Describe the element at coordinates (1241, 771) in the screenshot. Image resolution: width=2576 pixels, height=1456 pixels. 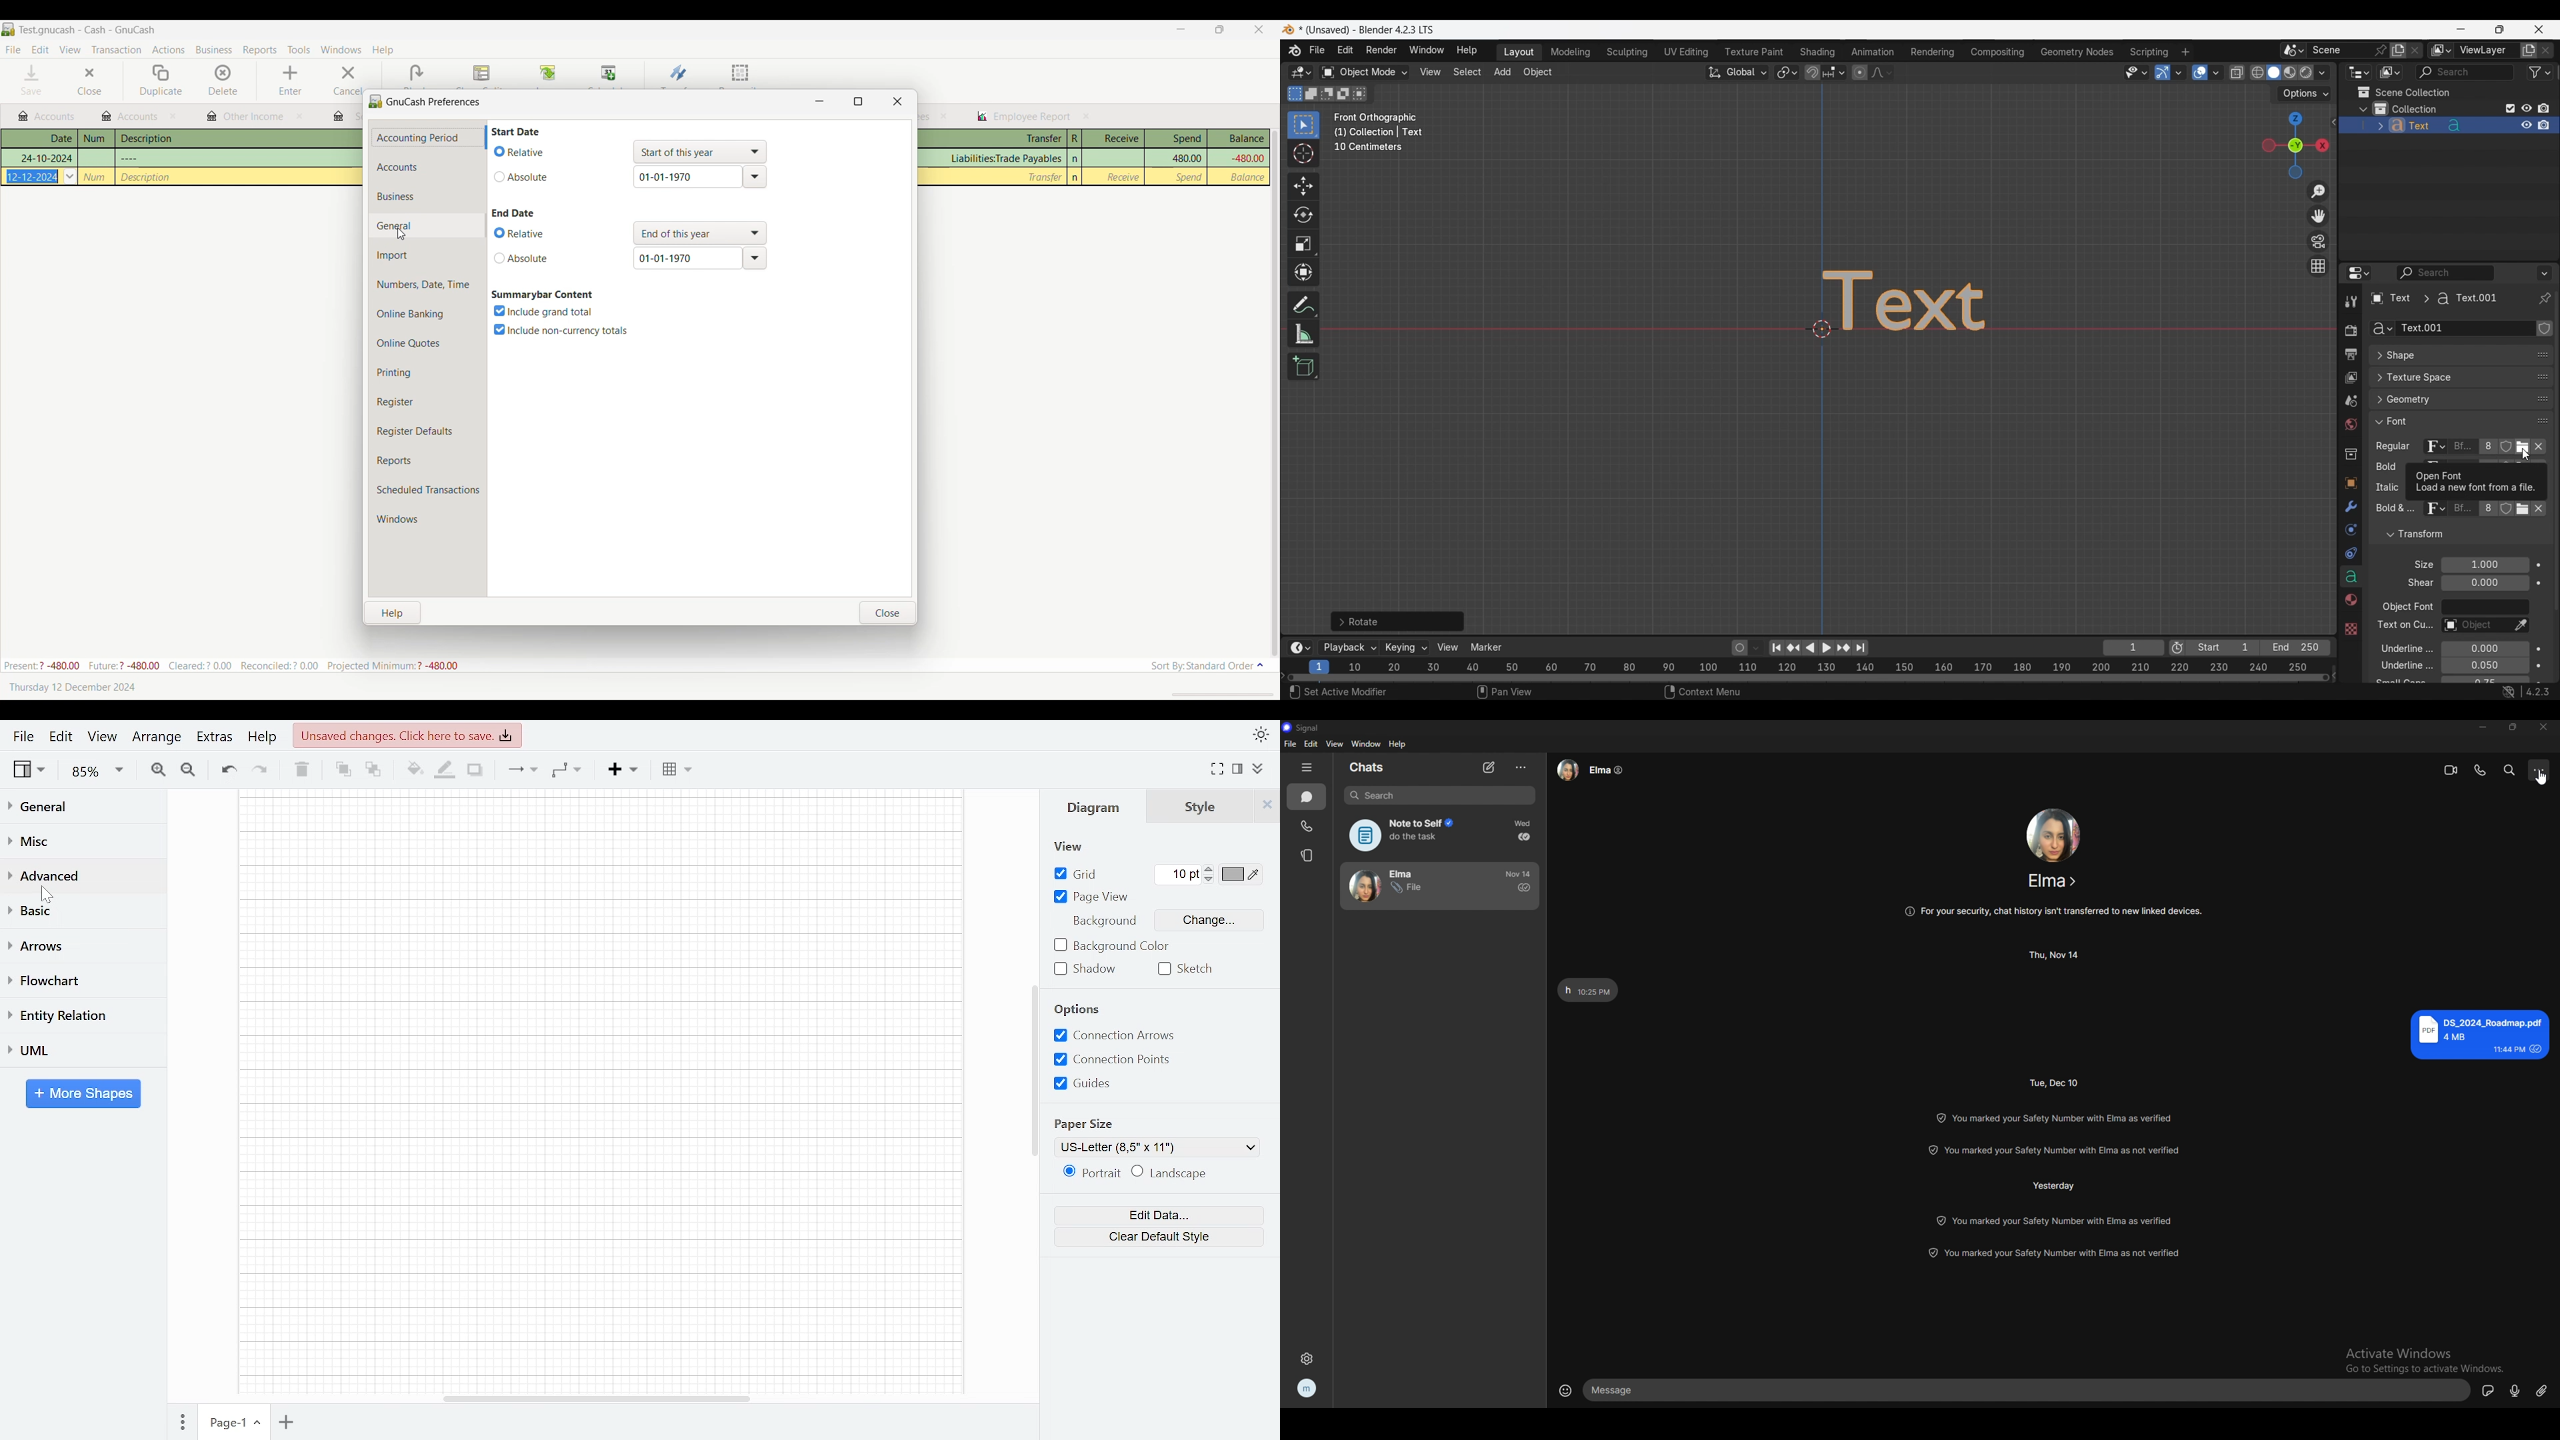
I see `Format` at that location.